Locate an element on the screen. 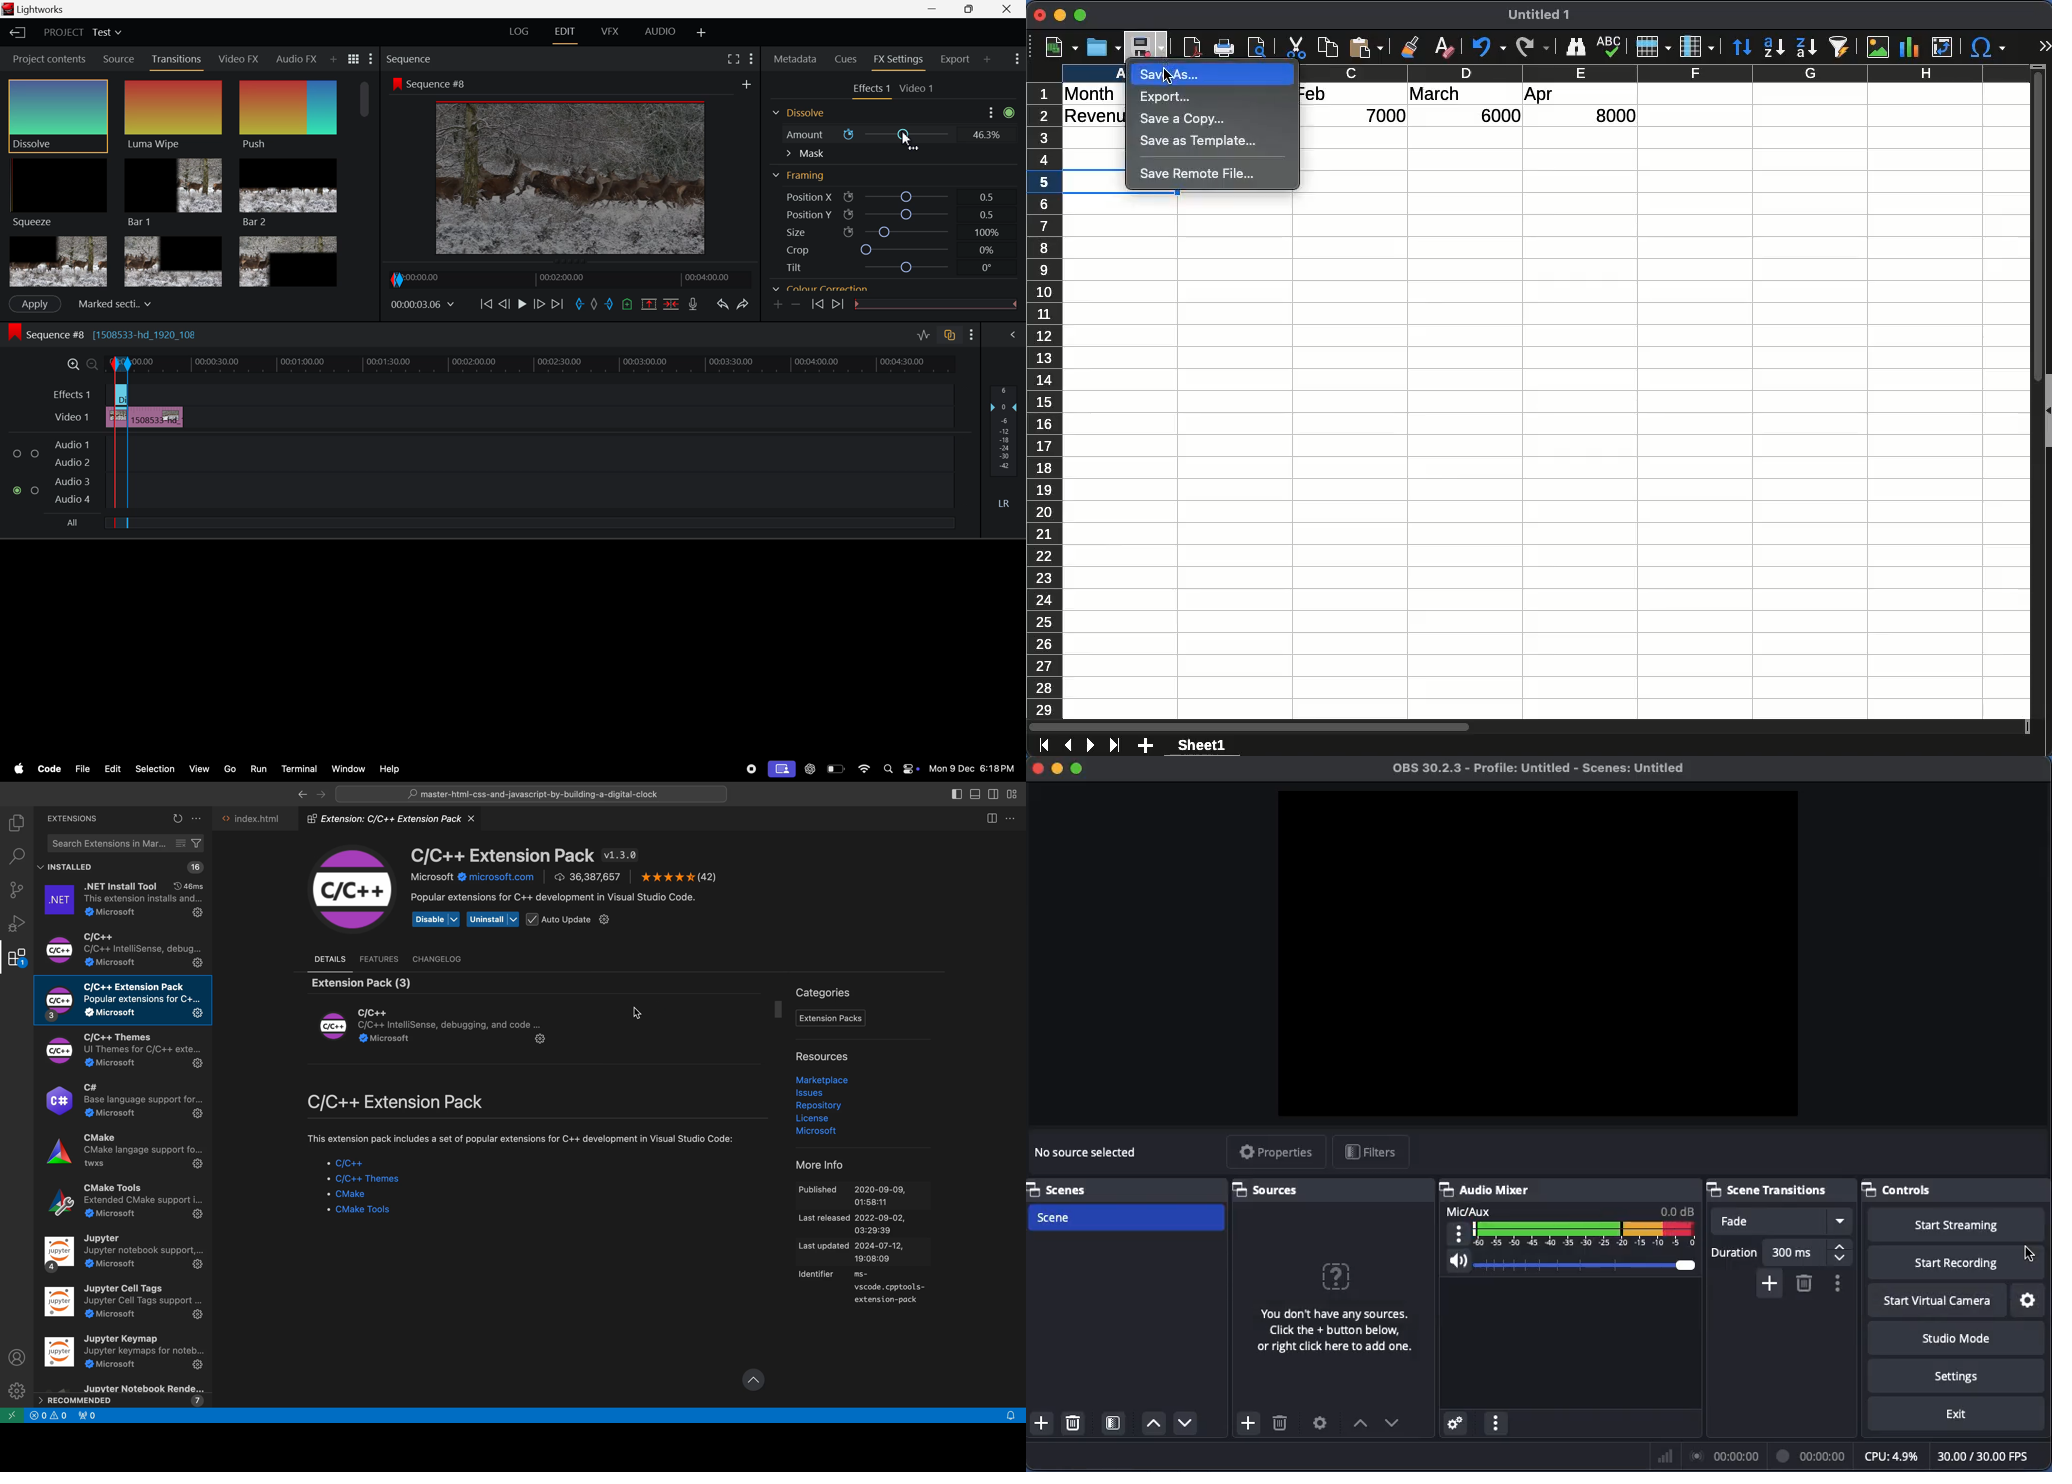 The width and height of the screenshot is (2072, 1484). paste is located at coordinates (1368, 48).